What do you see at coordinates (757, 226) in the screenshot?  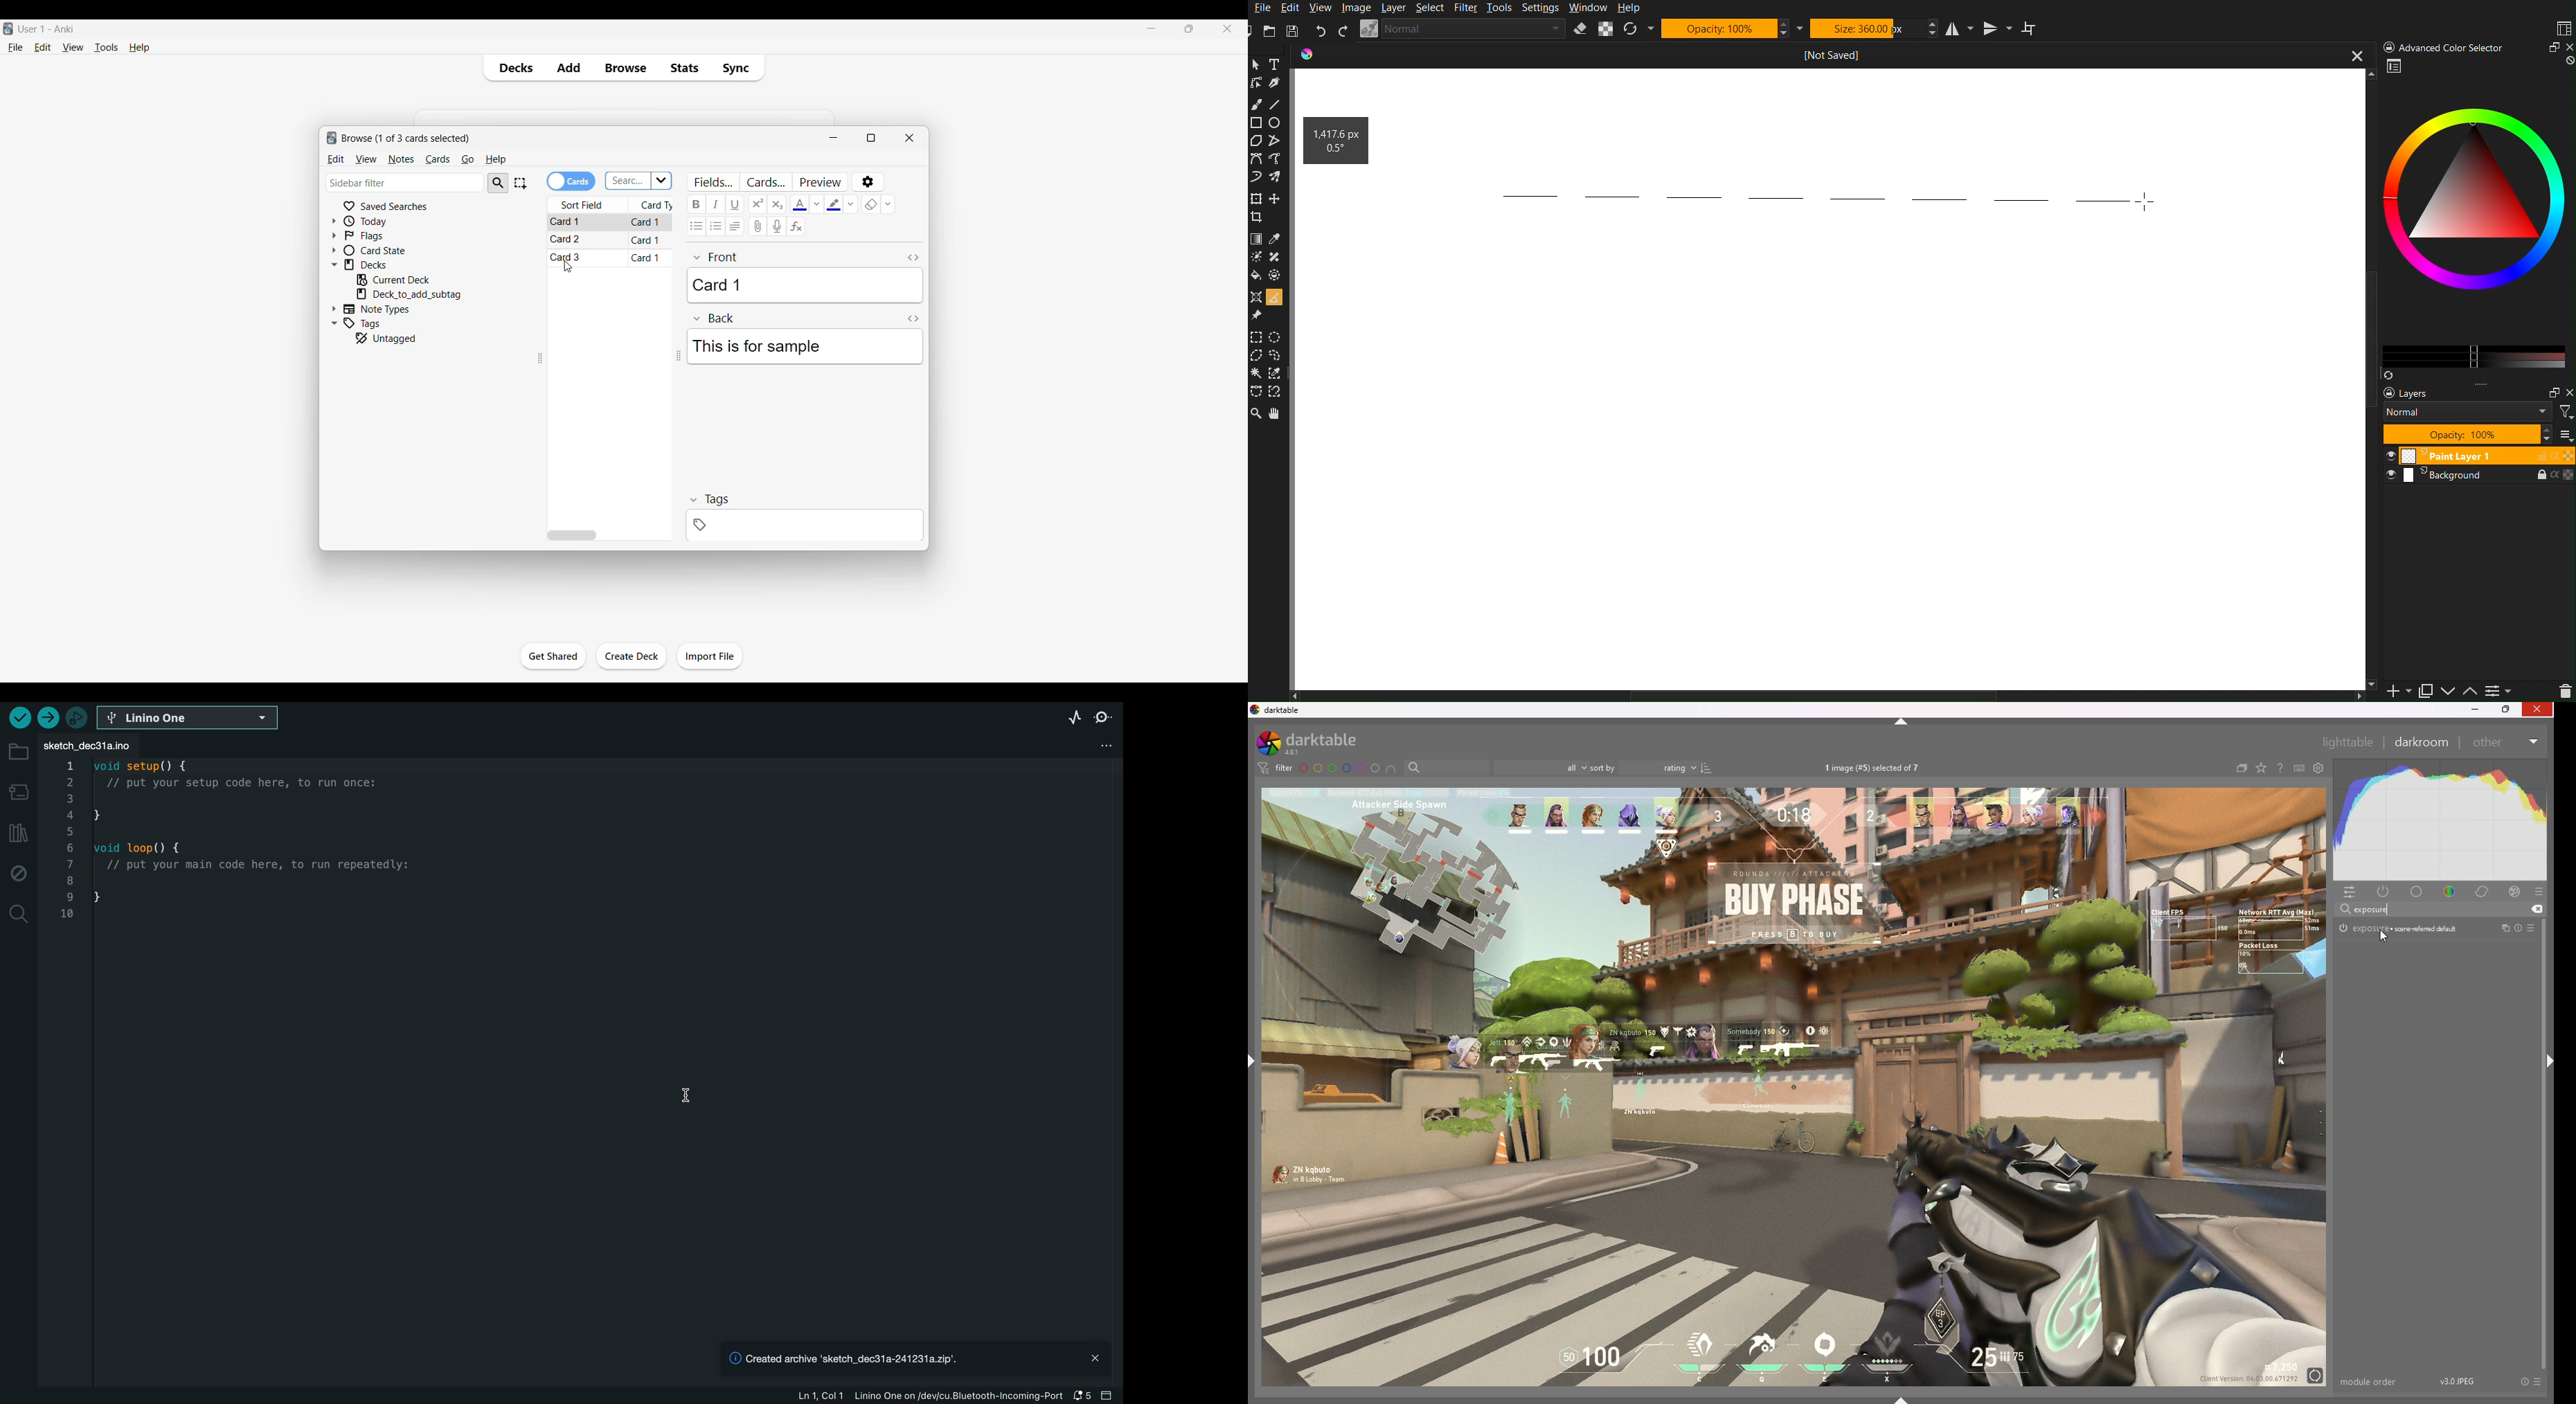 I see `Attach audio/video/picture` at bounding box center [757, 226].